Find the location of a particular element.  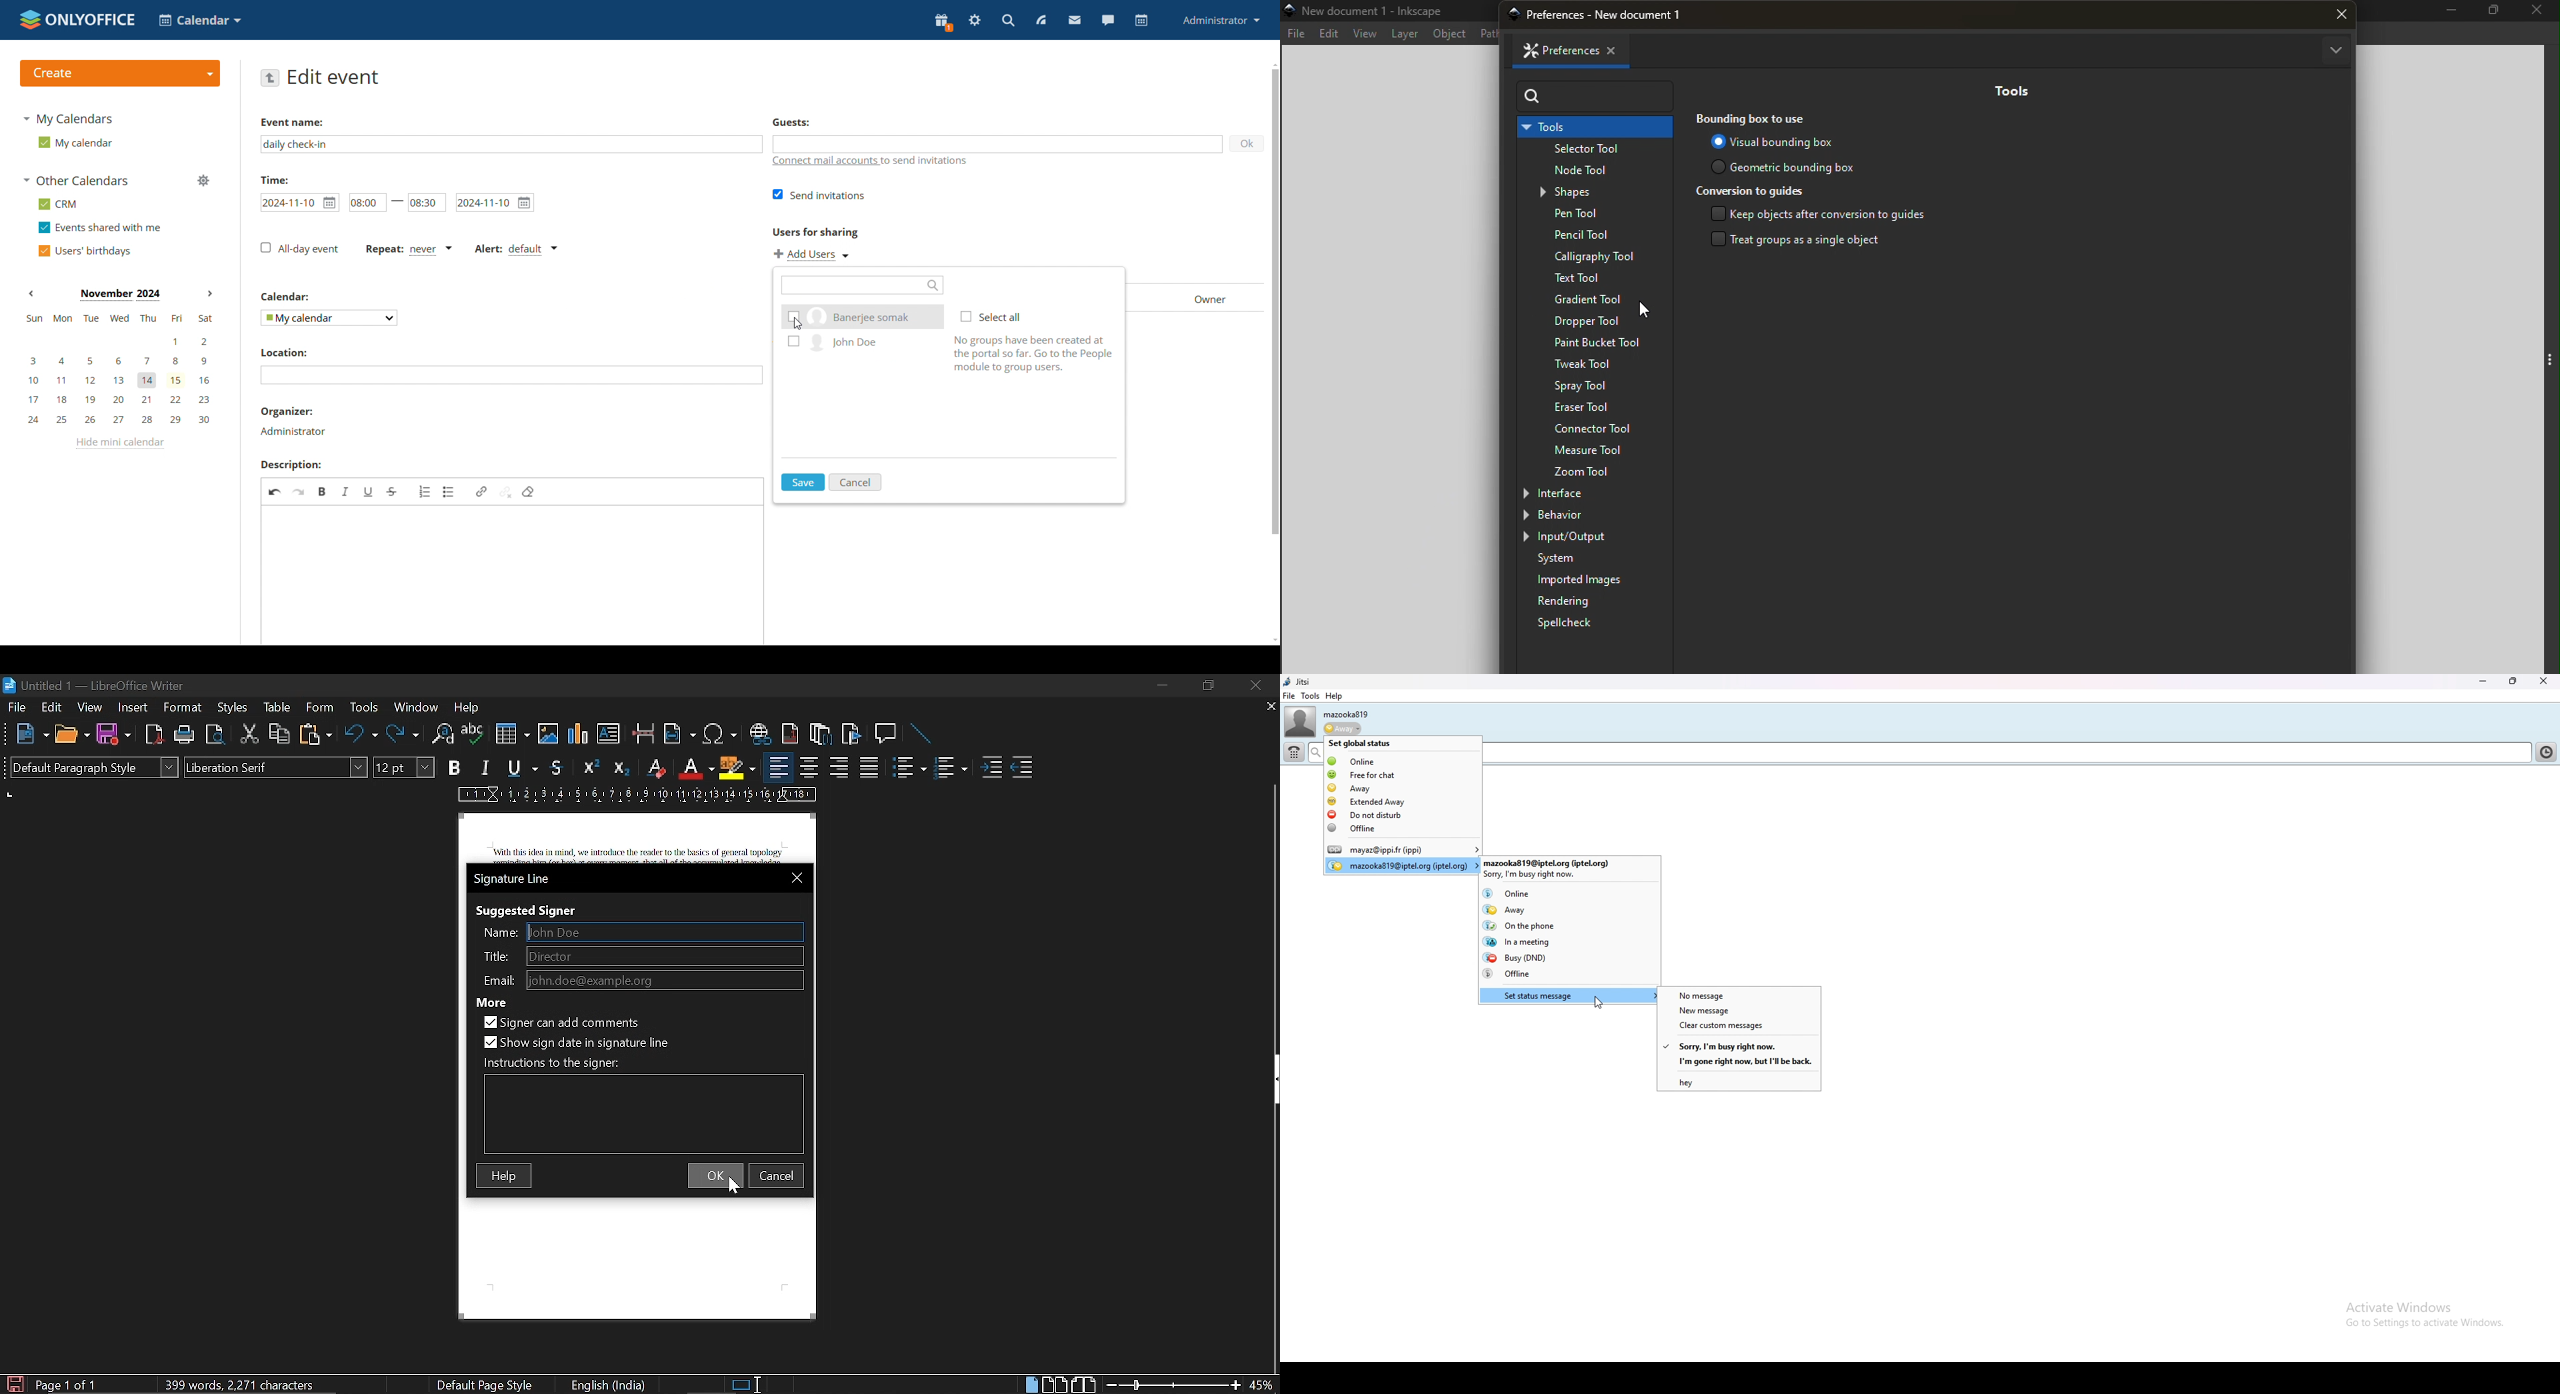

link is located at coordinates (481, 491).